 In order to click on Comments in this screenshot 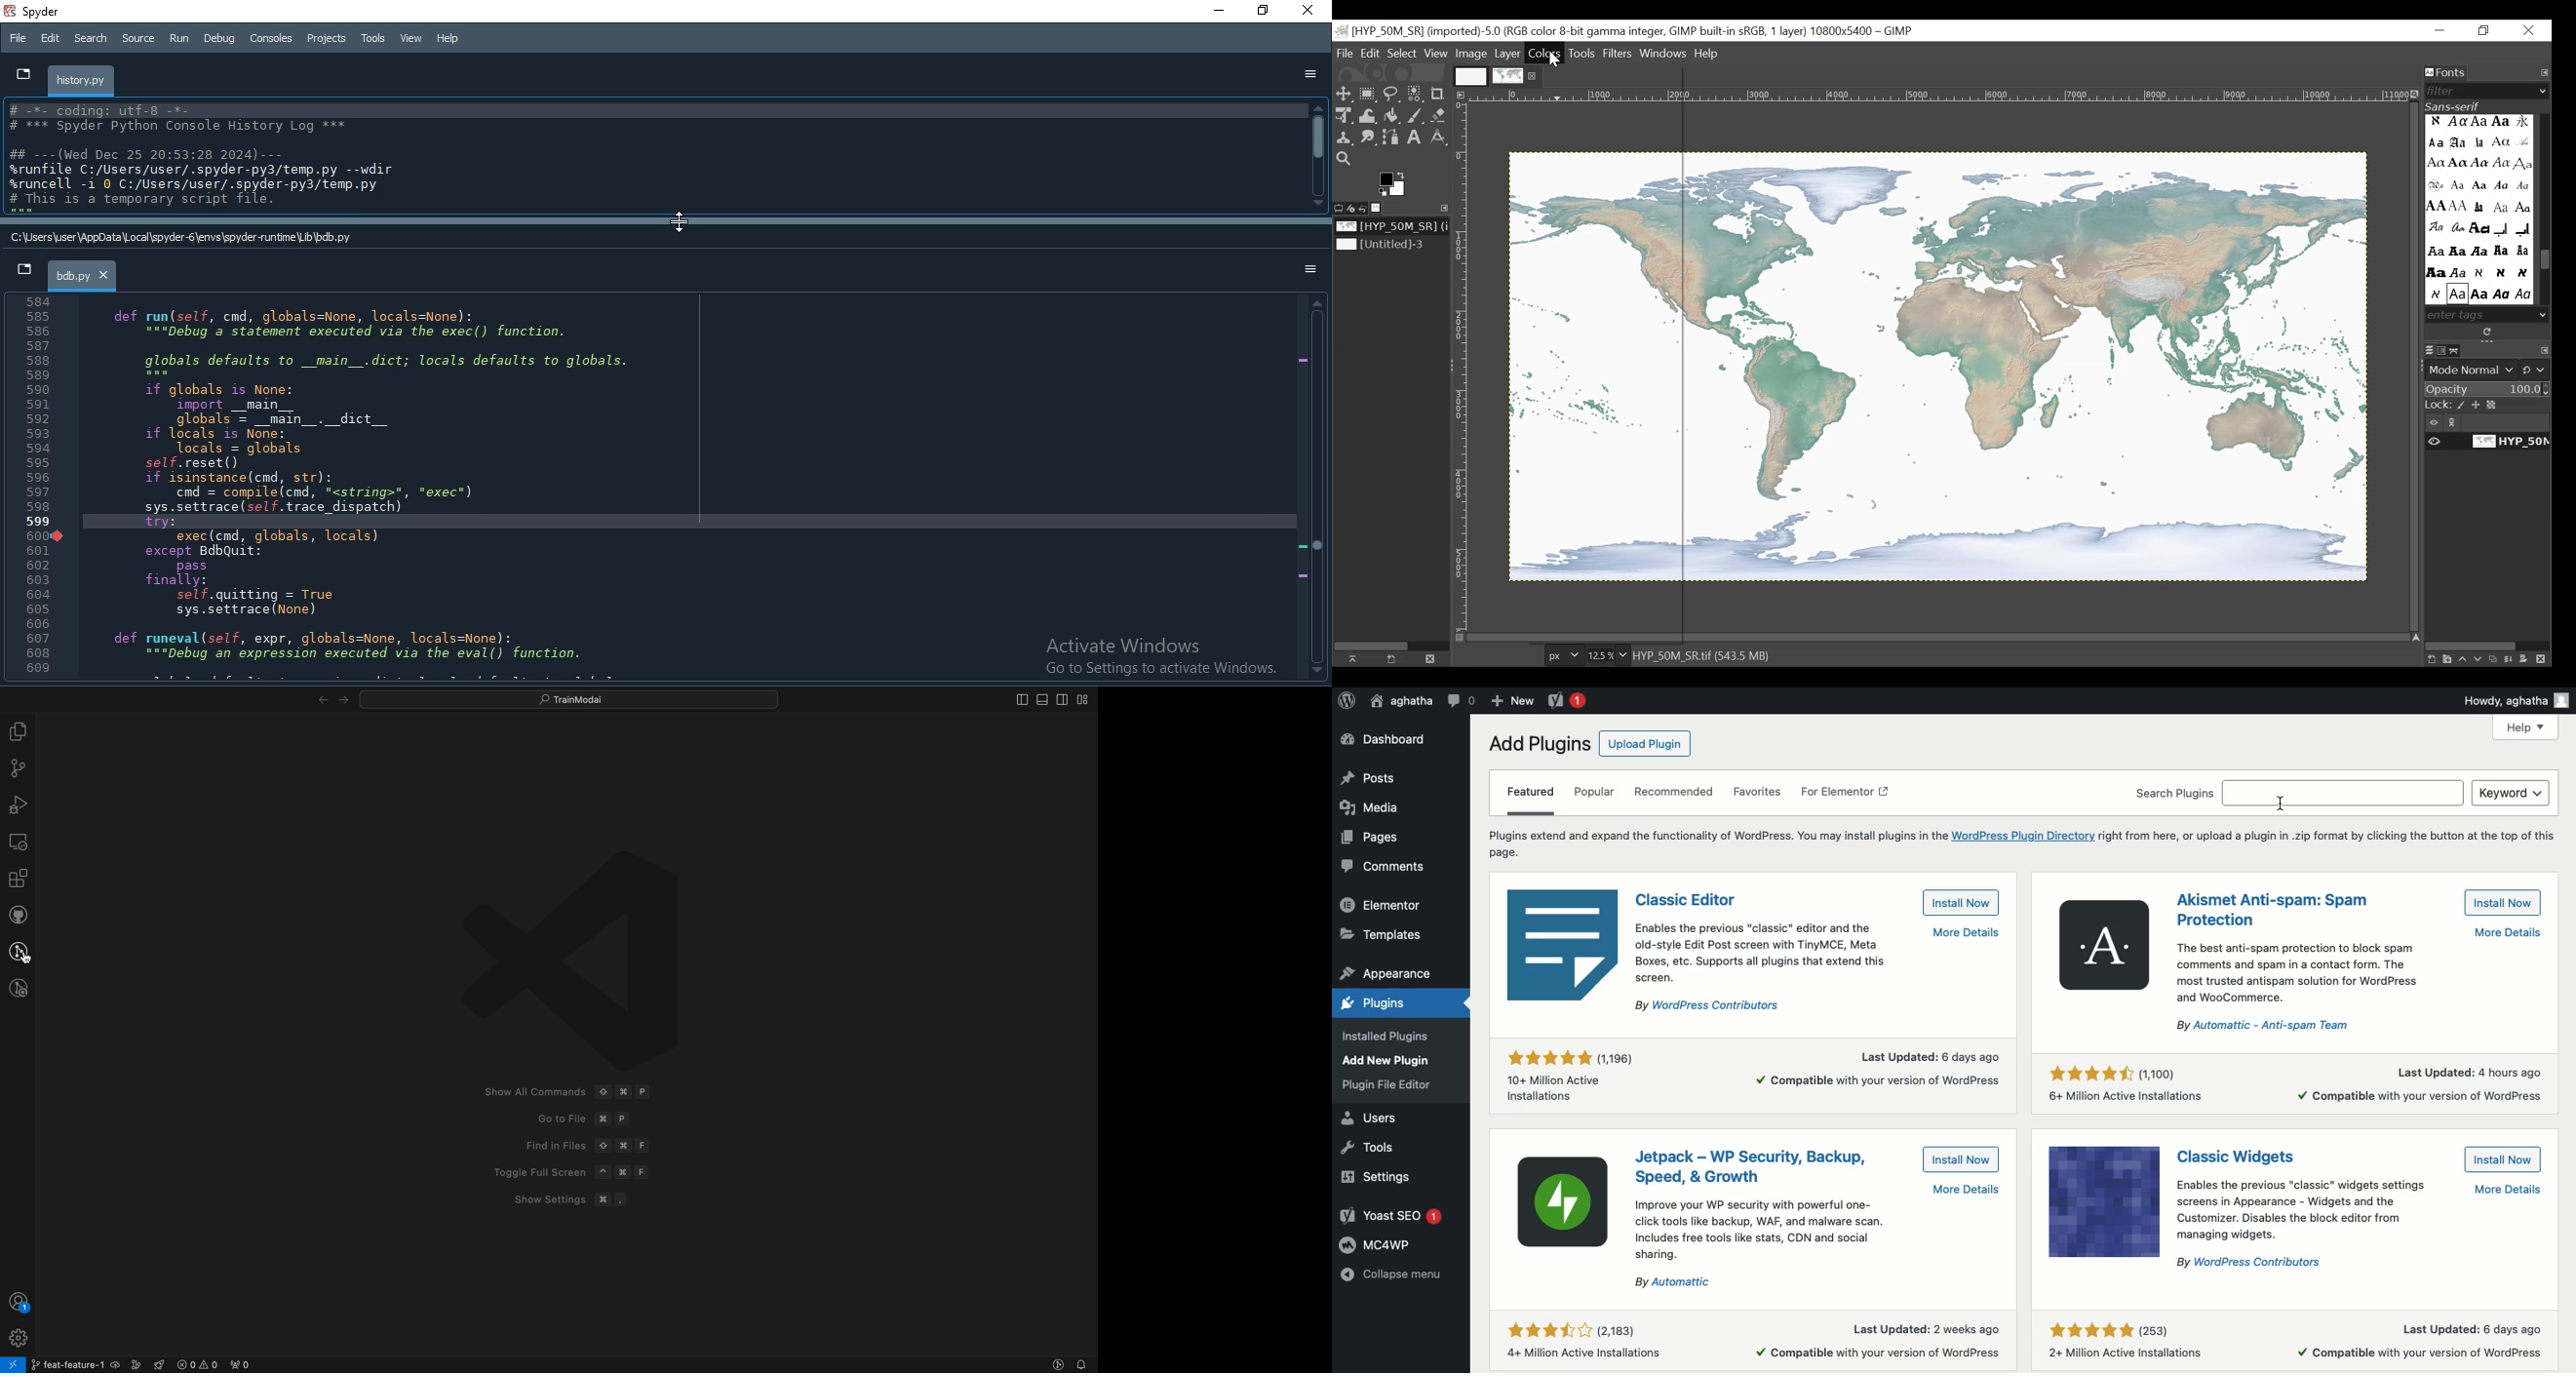, I will do `click(1381, 868)`.